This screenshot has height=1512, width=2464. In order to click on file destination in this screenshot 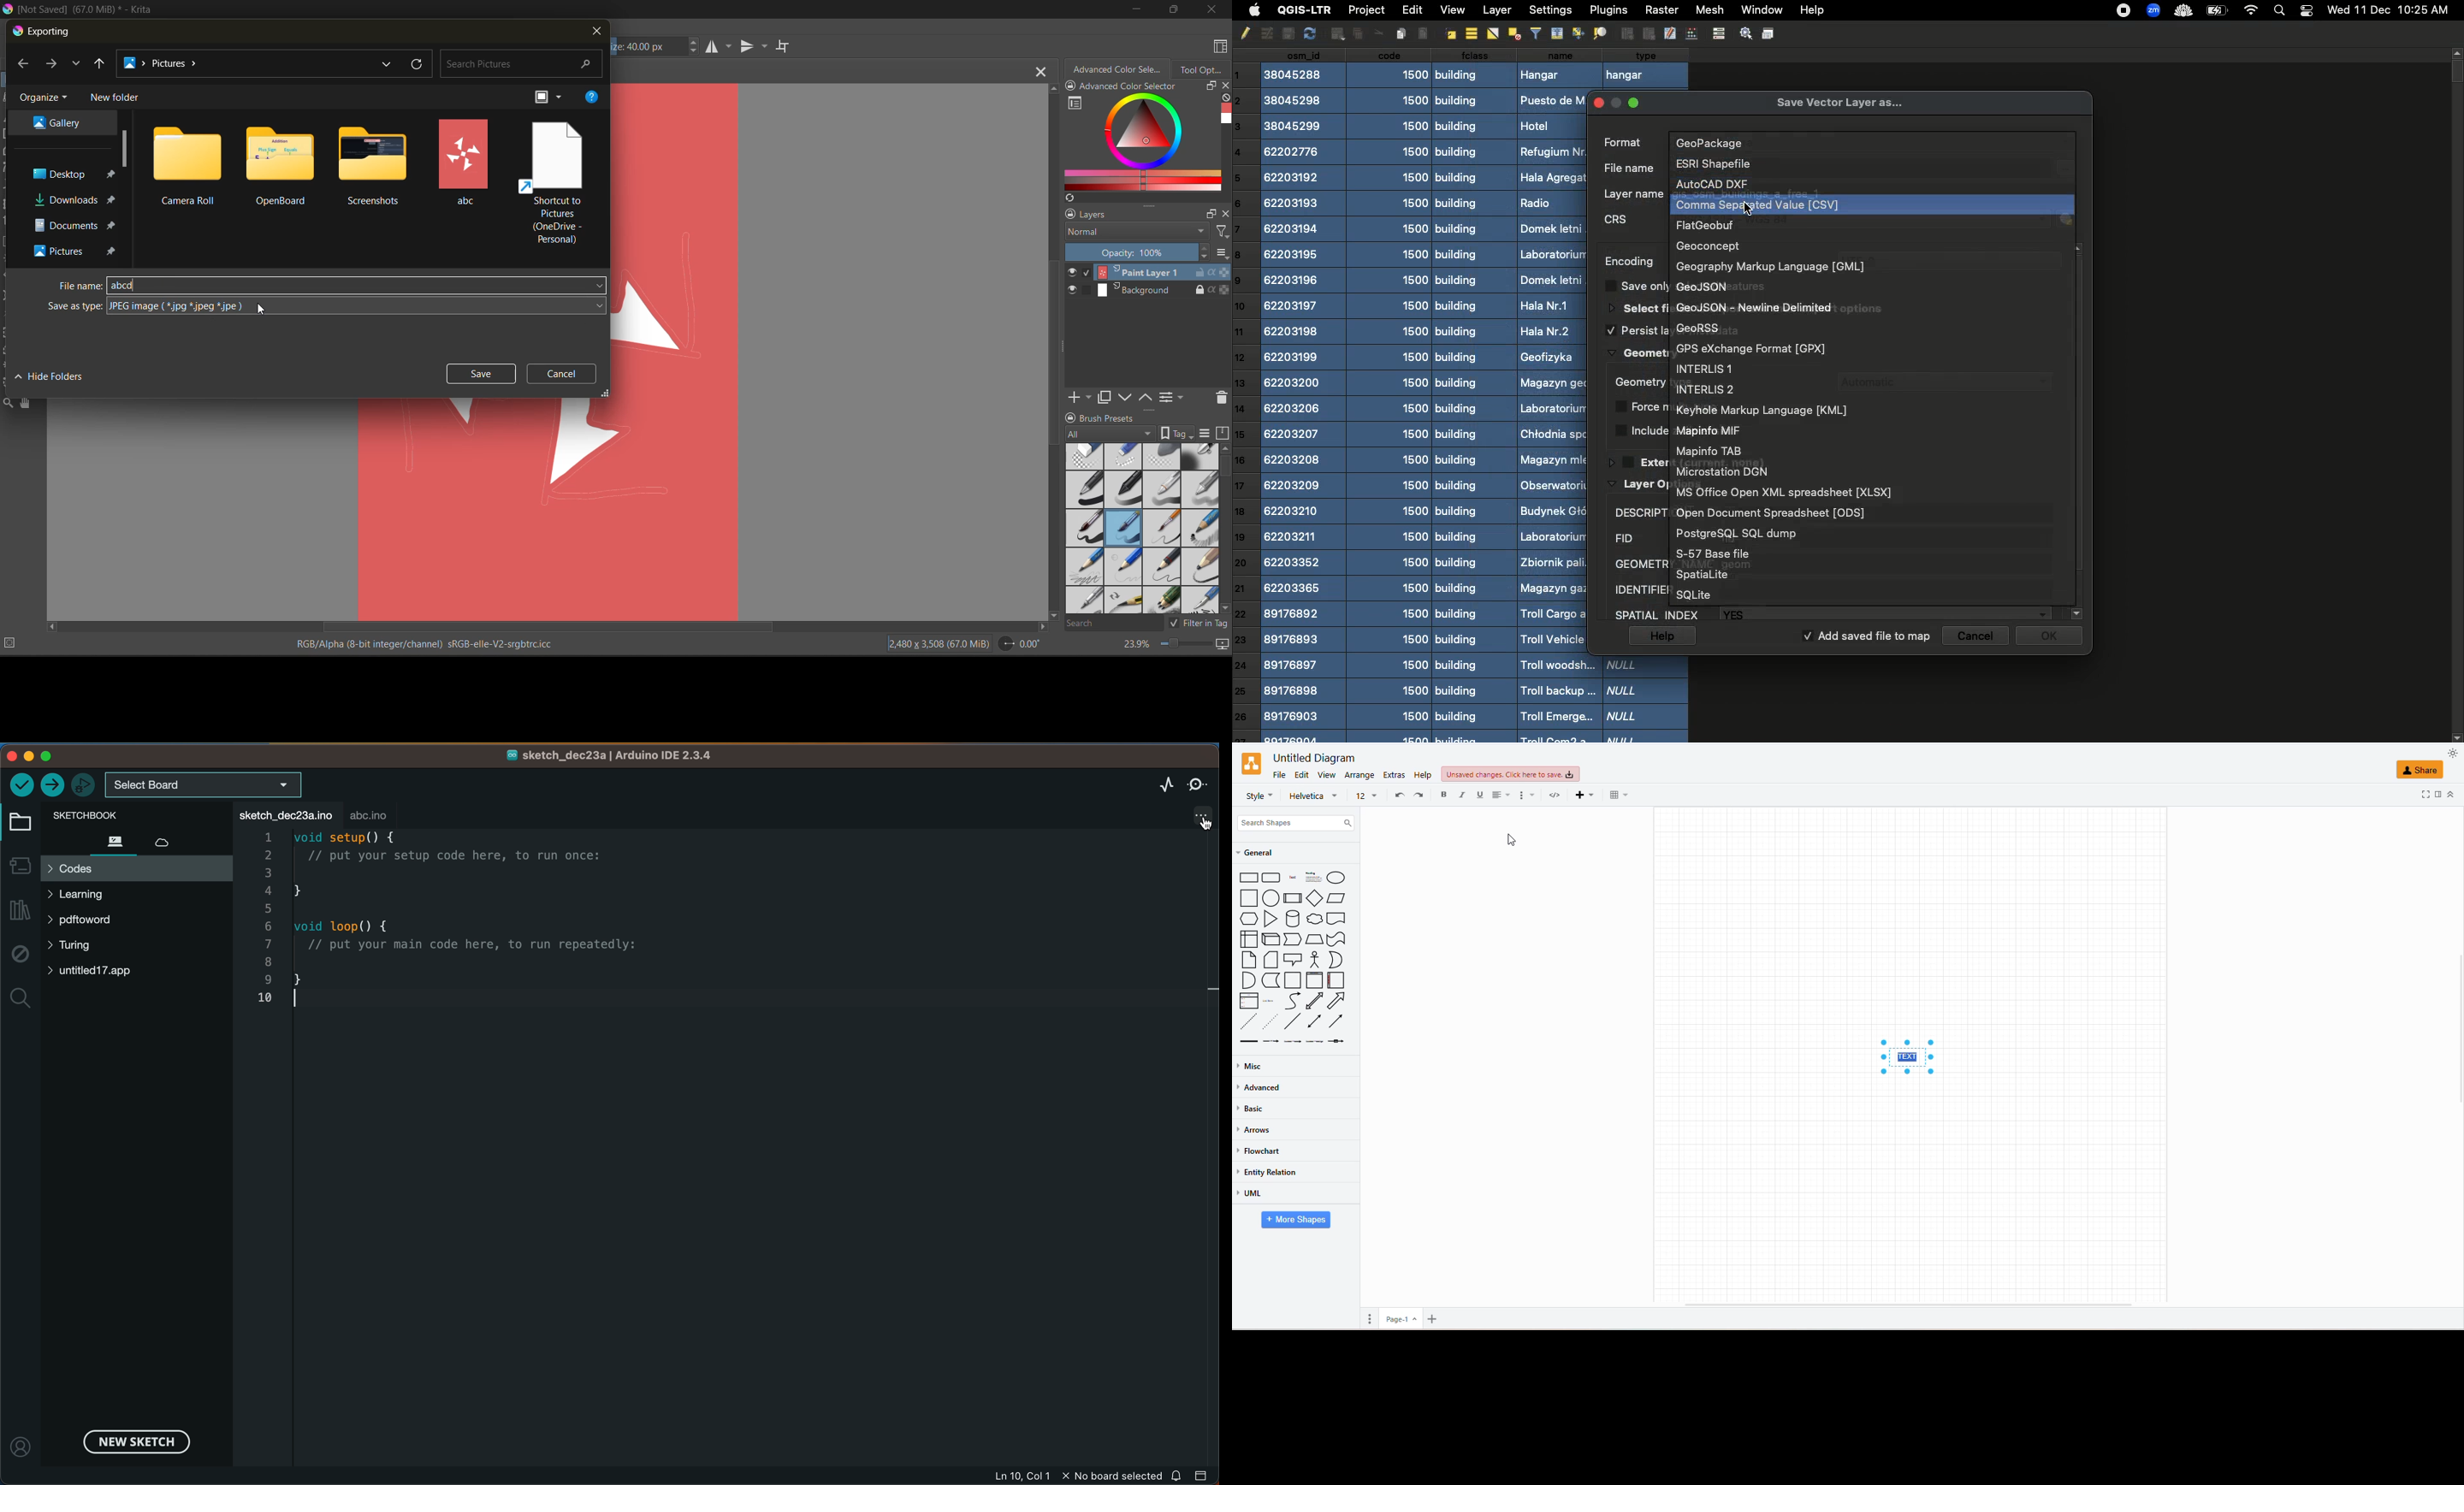, I will do `click(57, 123)`.